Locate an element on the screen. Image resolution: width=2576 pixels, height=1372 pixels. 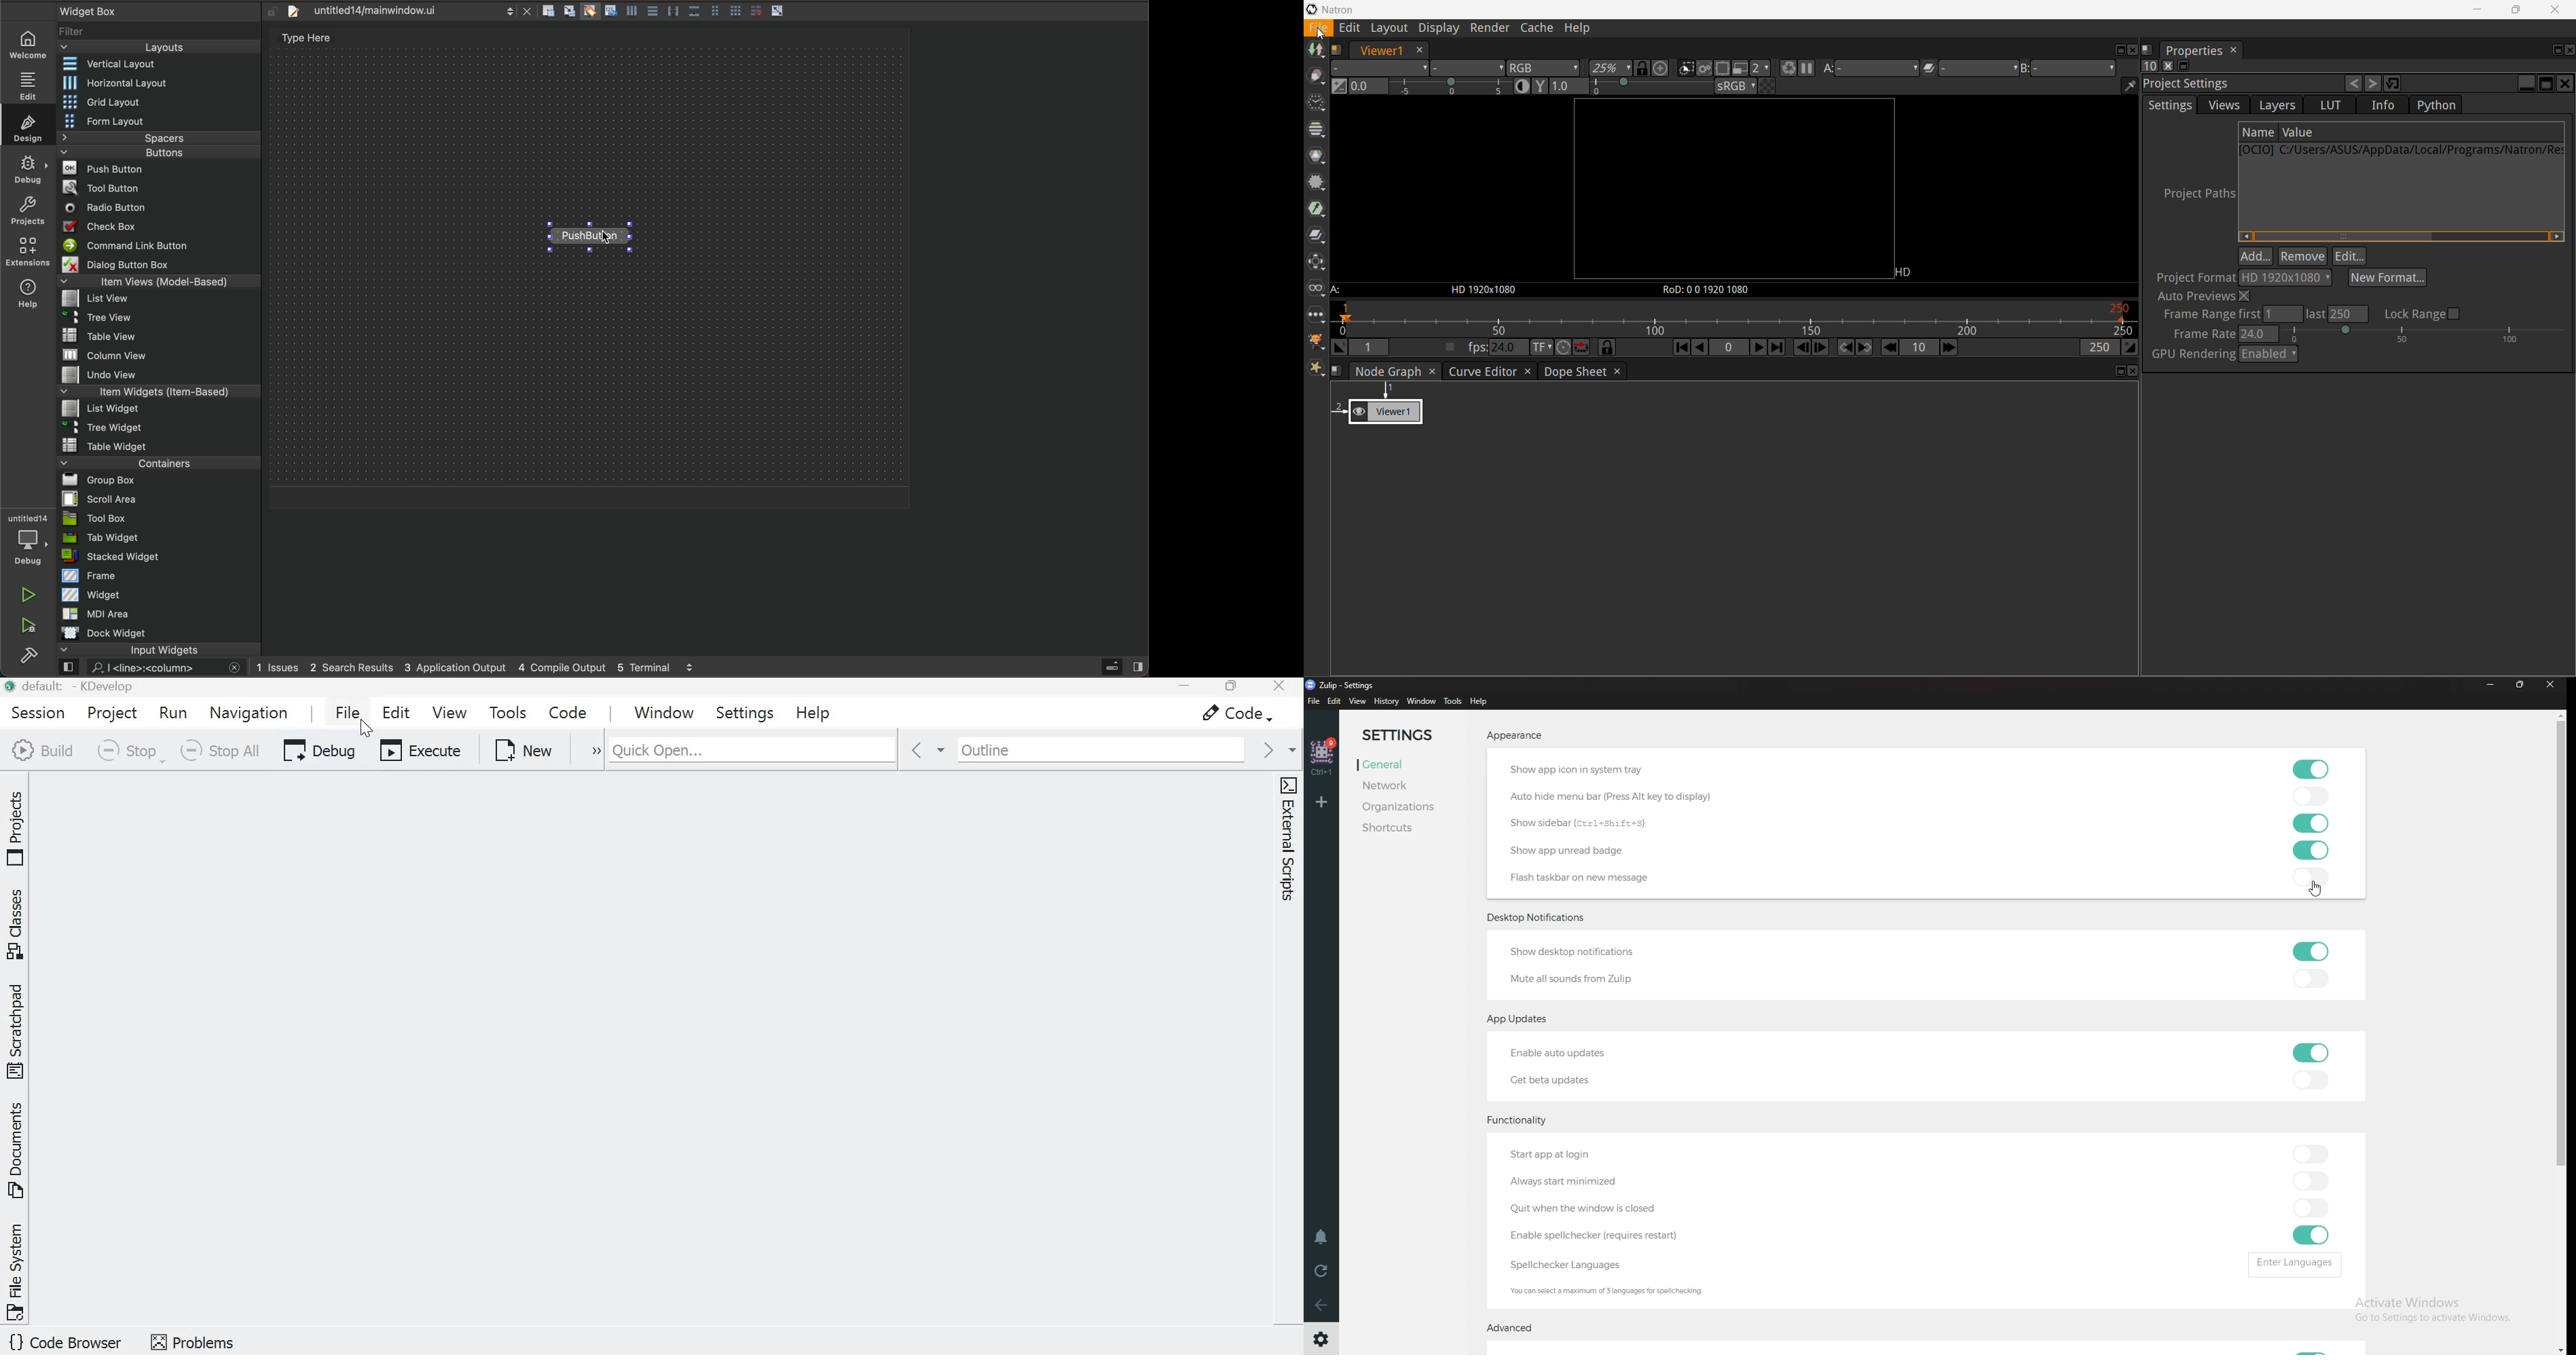
Show sidebar is located at coordinates (1585, 824).